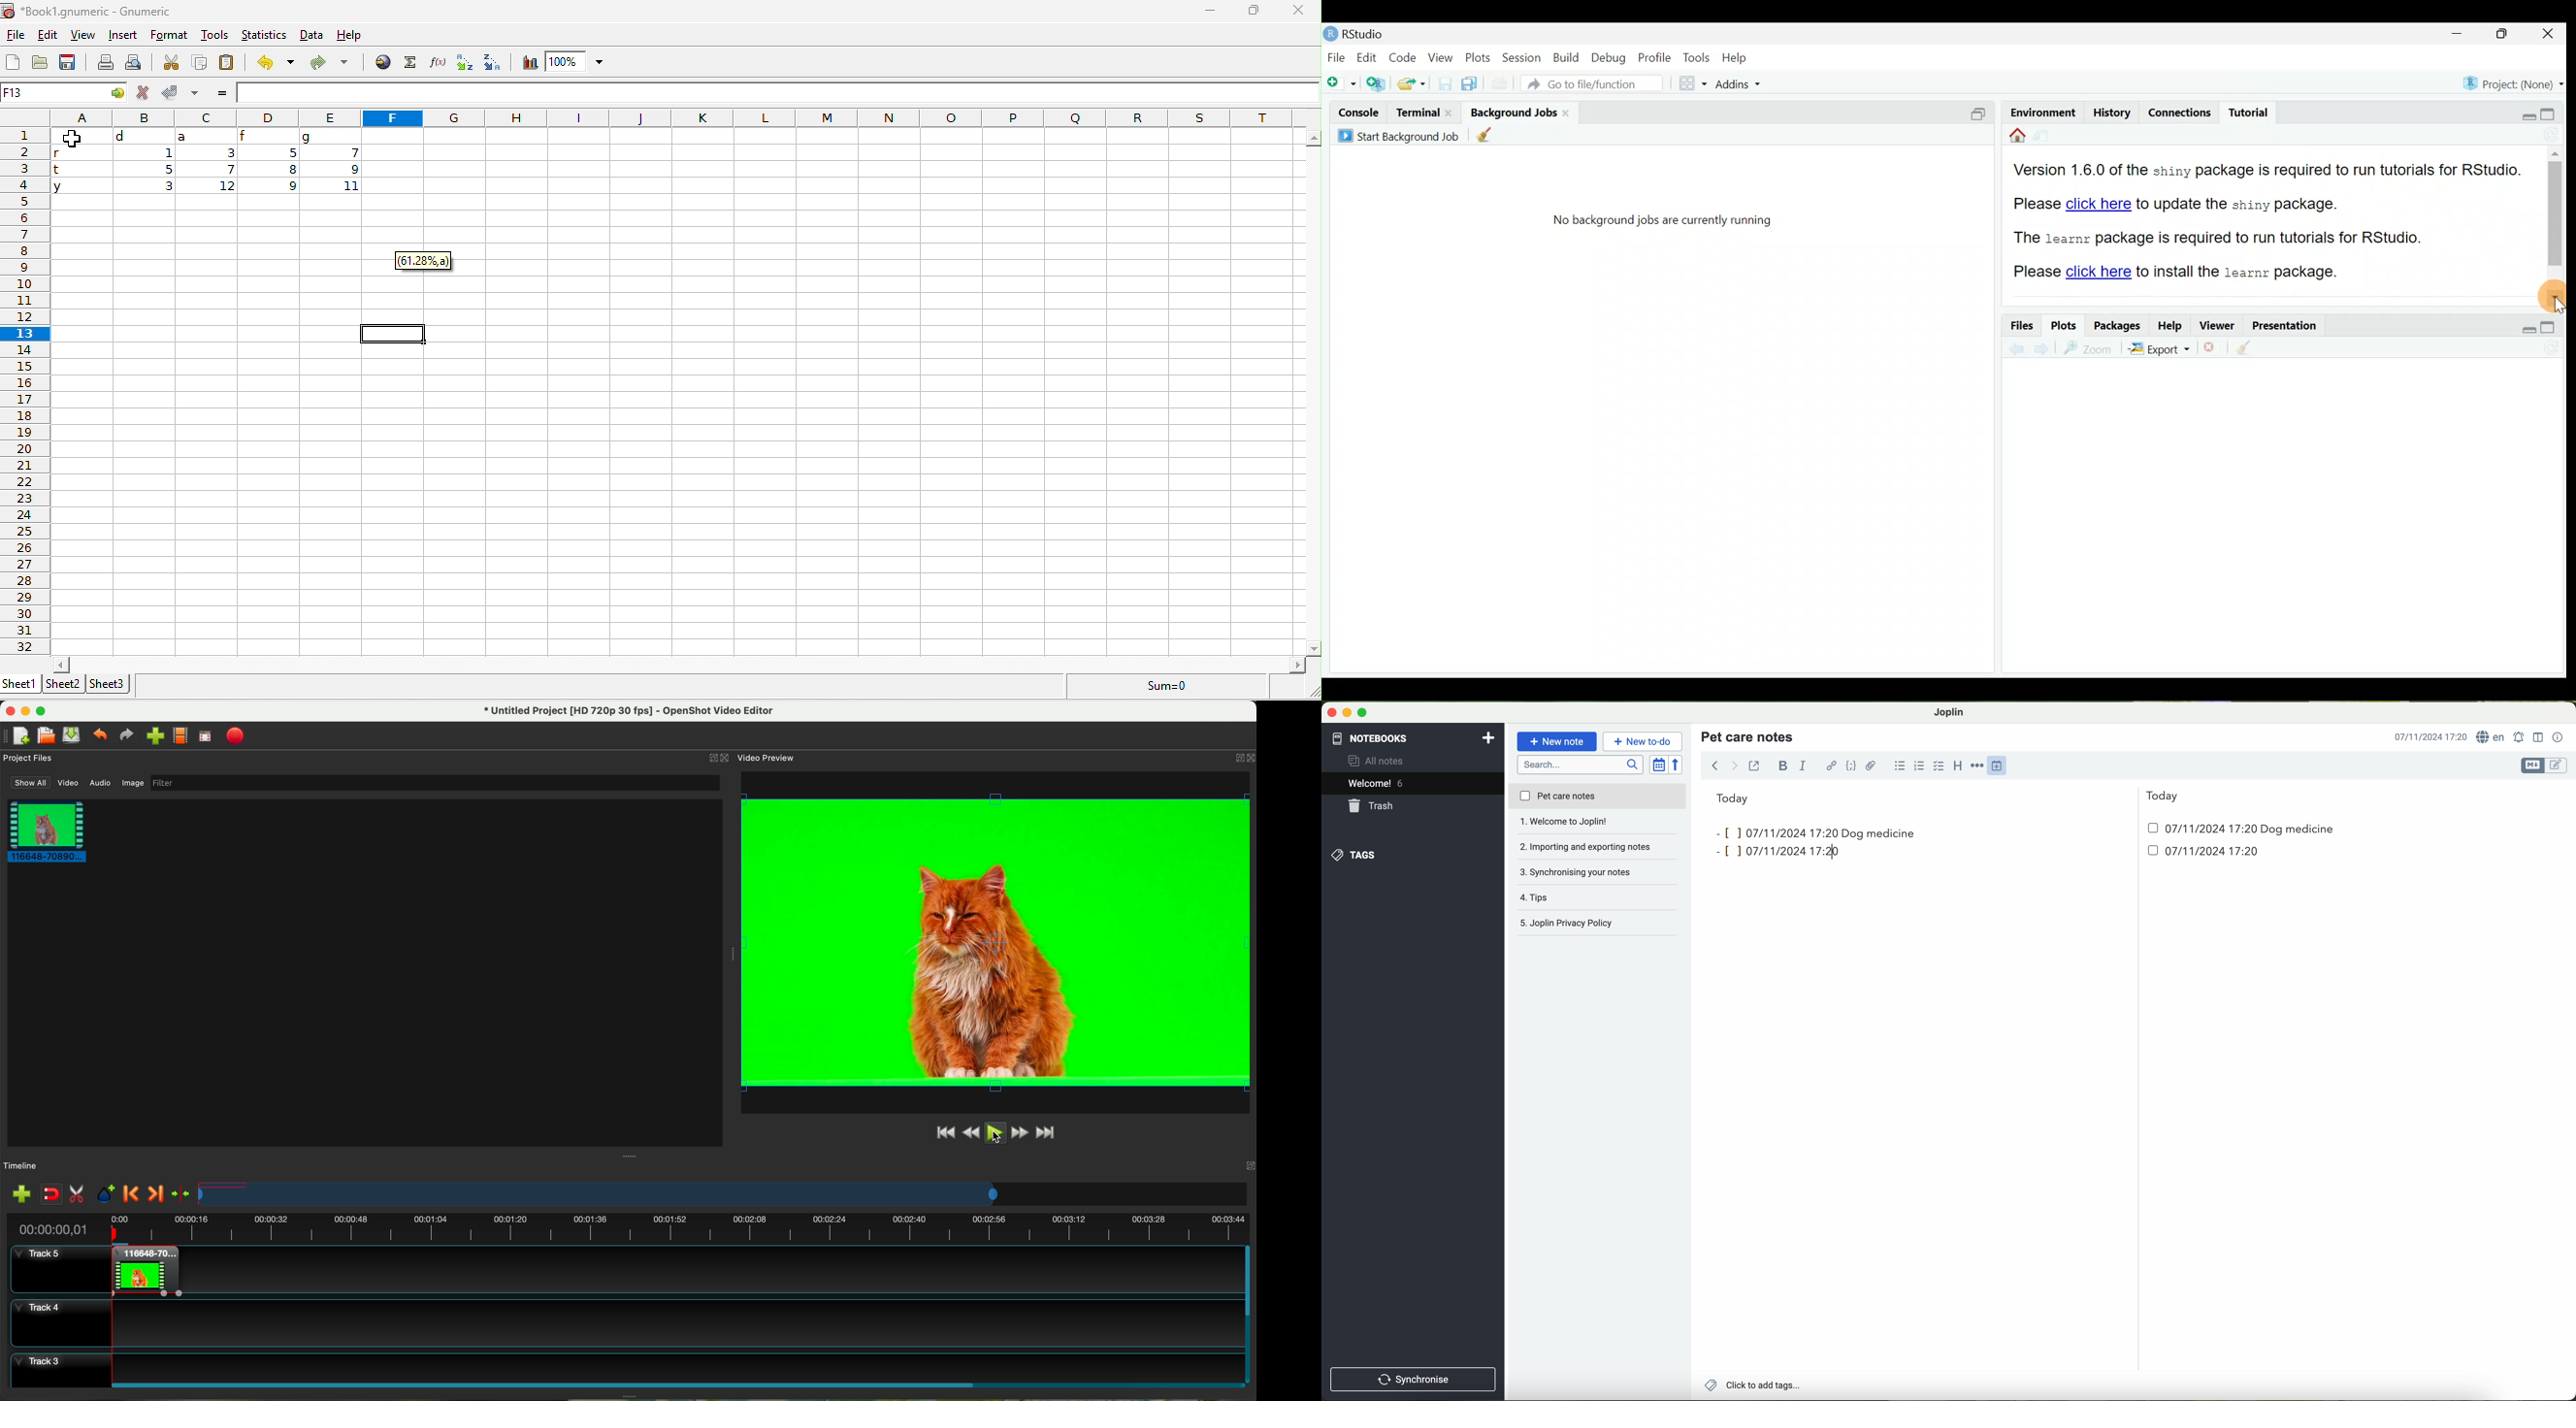 This screenshot has height=1428, width=2576. What do you see at coordinates (1982, 113) in the screenshot?
I see `Split` at bounding box center [1982, 113].